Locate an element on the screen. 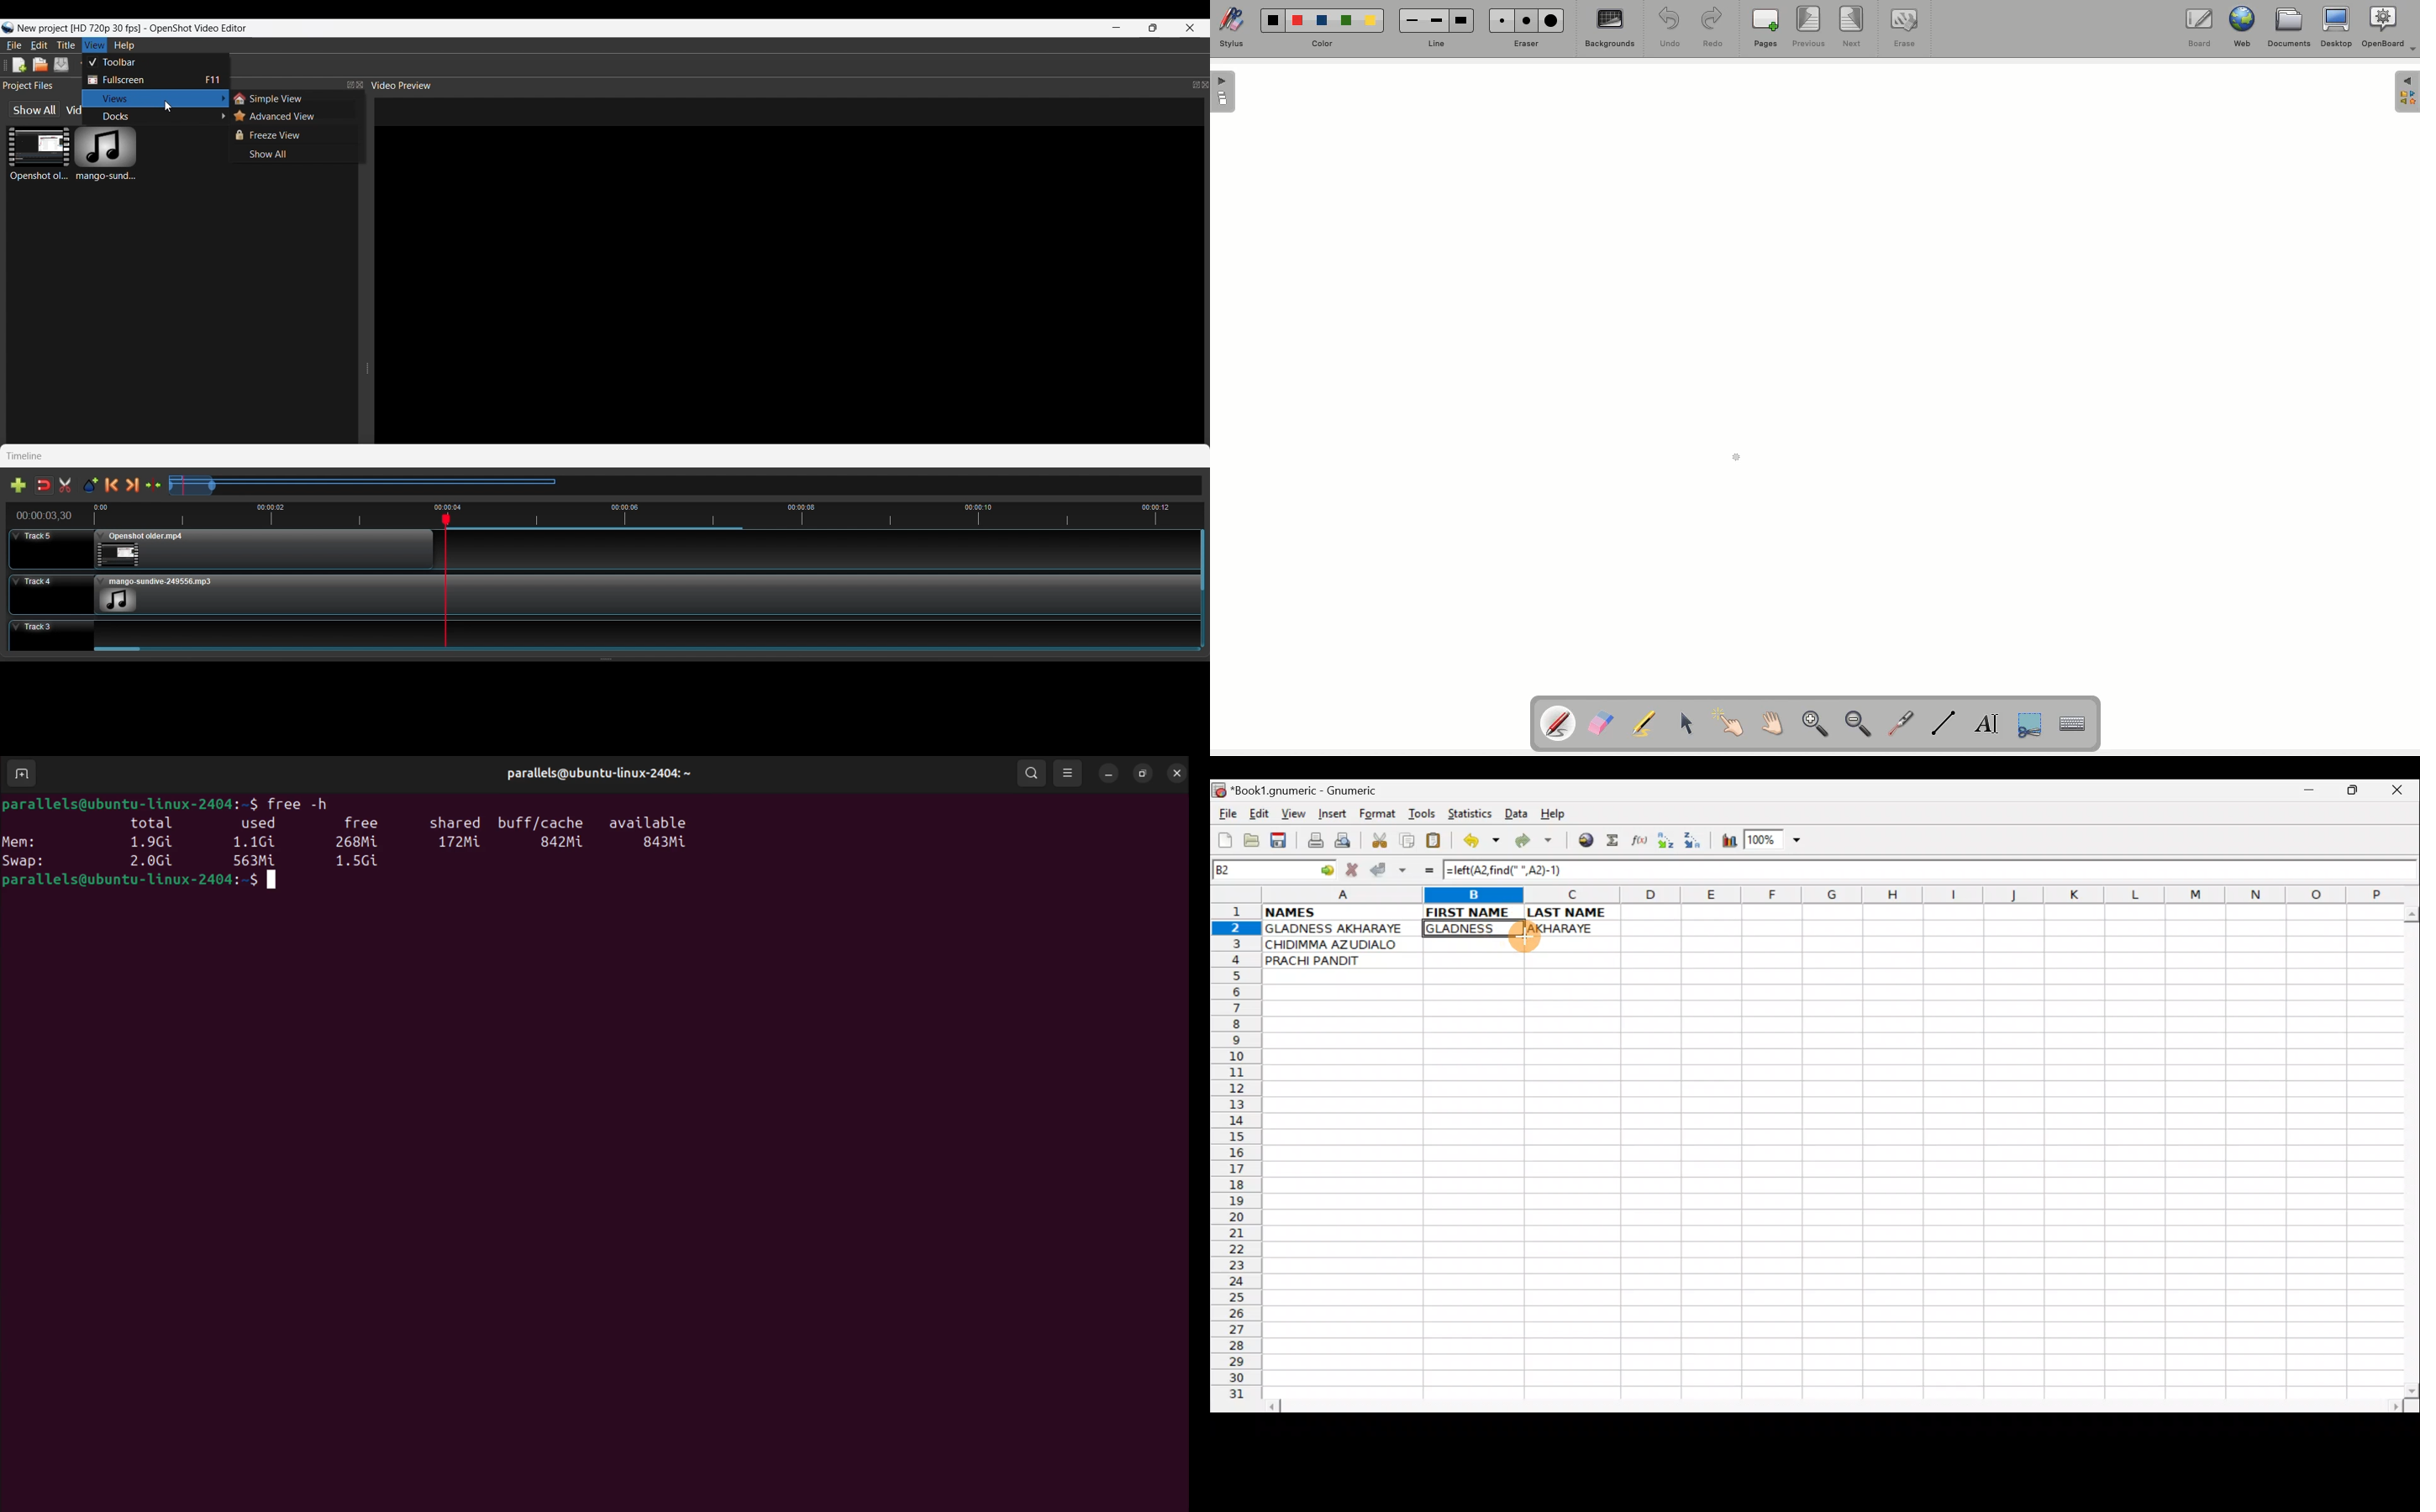 This screenshot has width=2436, height=1512. 1.9 GI is located at coordinates (152, 842).